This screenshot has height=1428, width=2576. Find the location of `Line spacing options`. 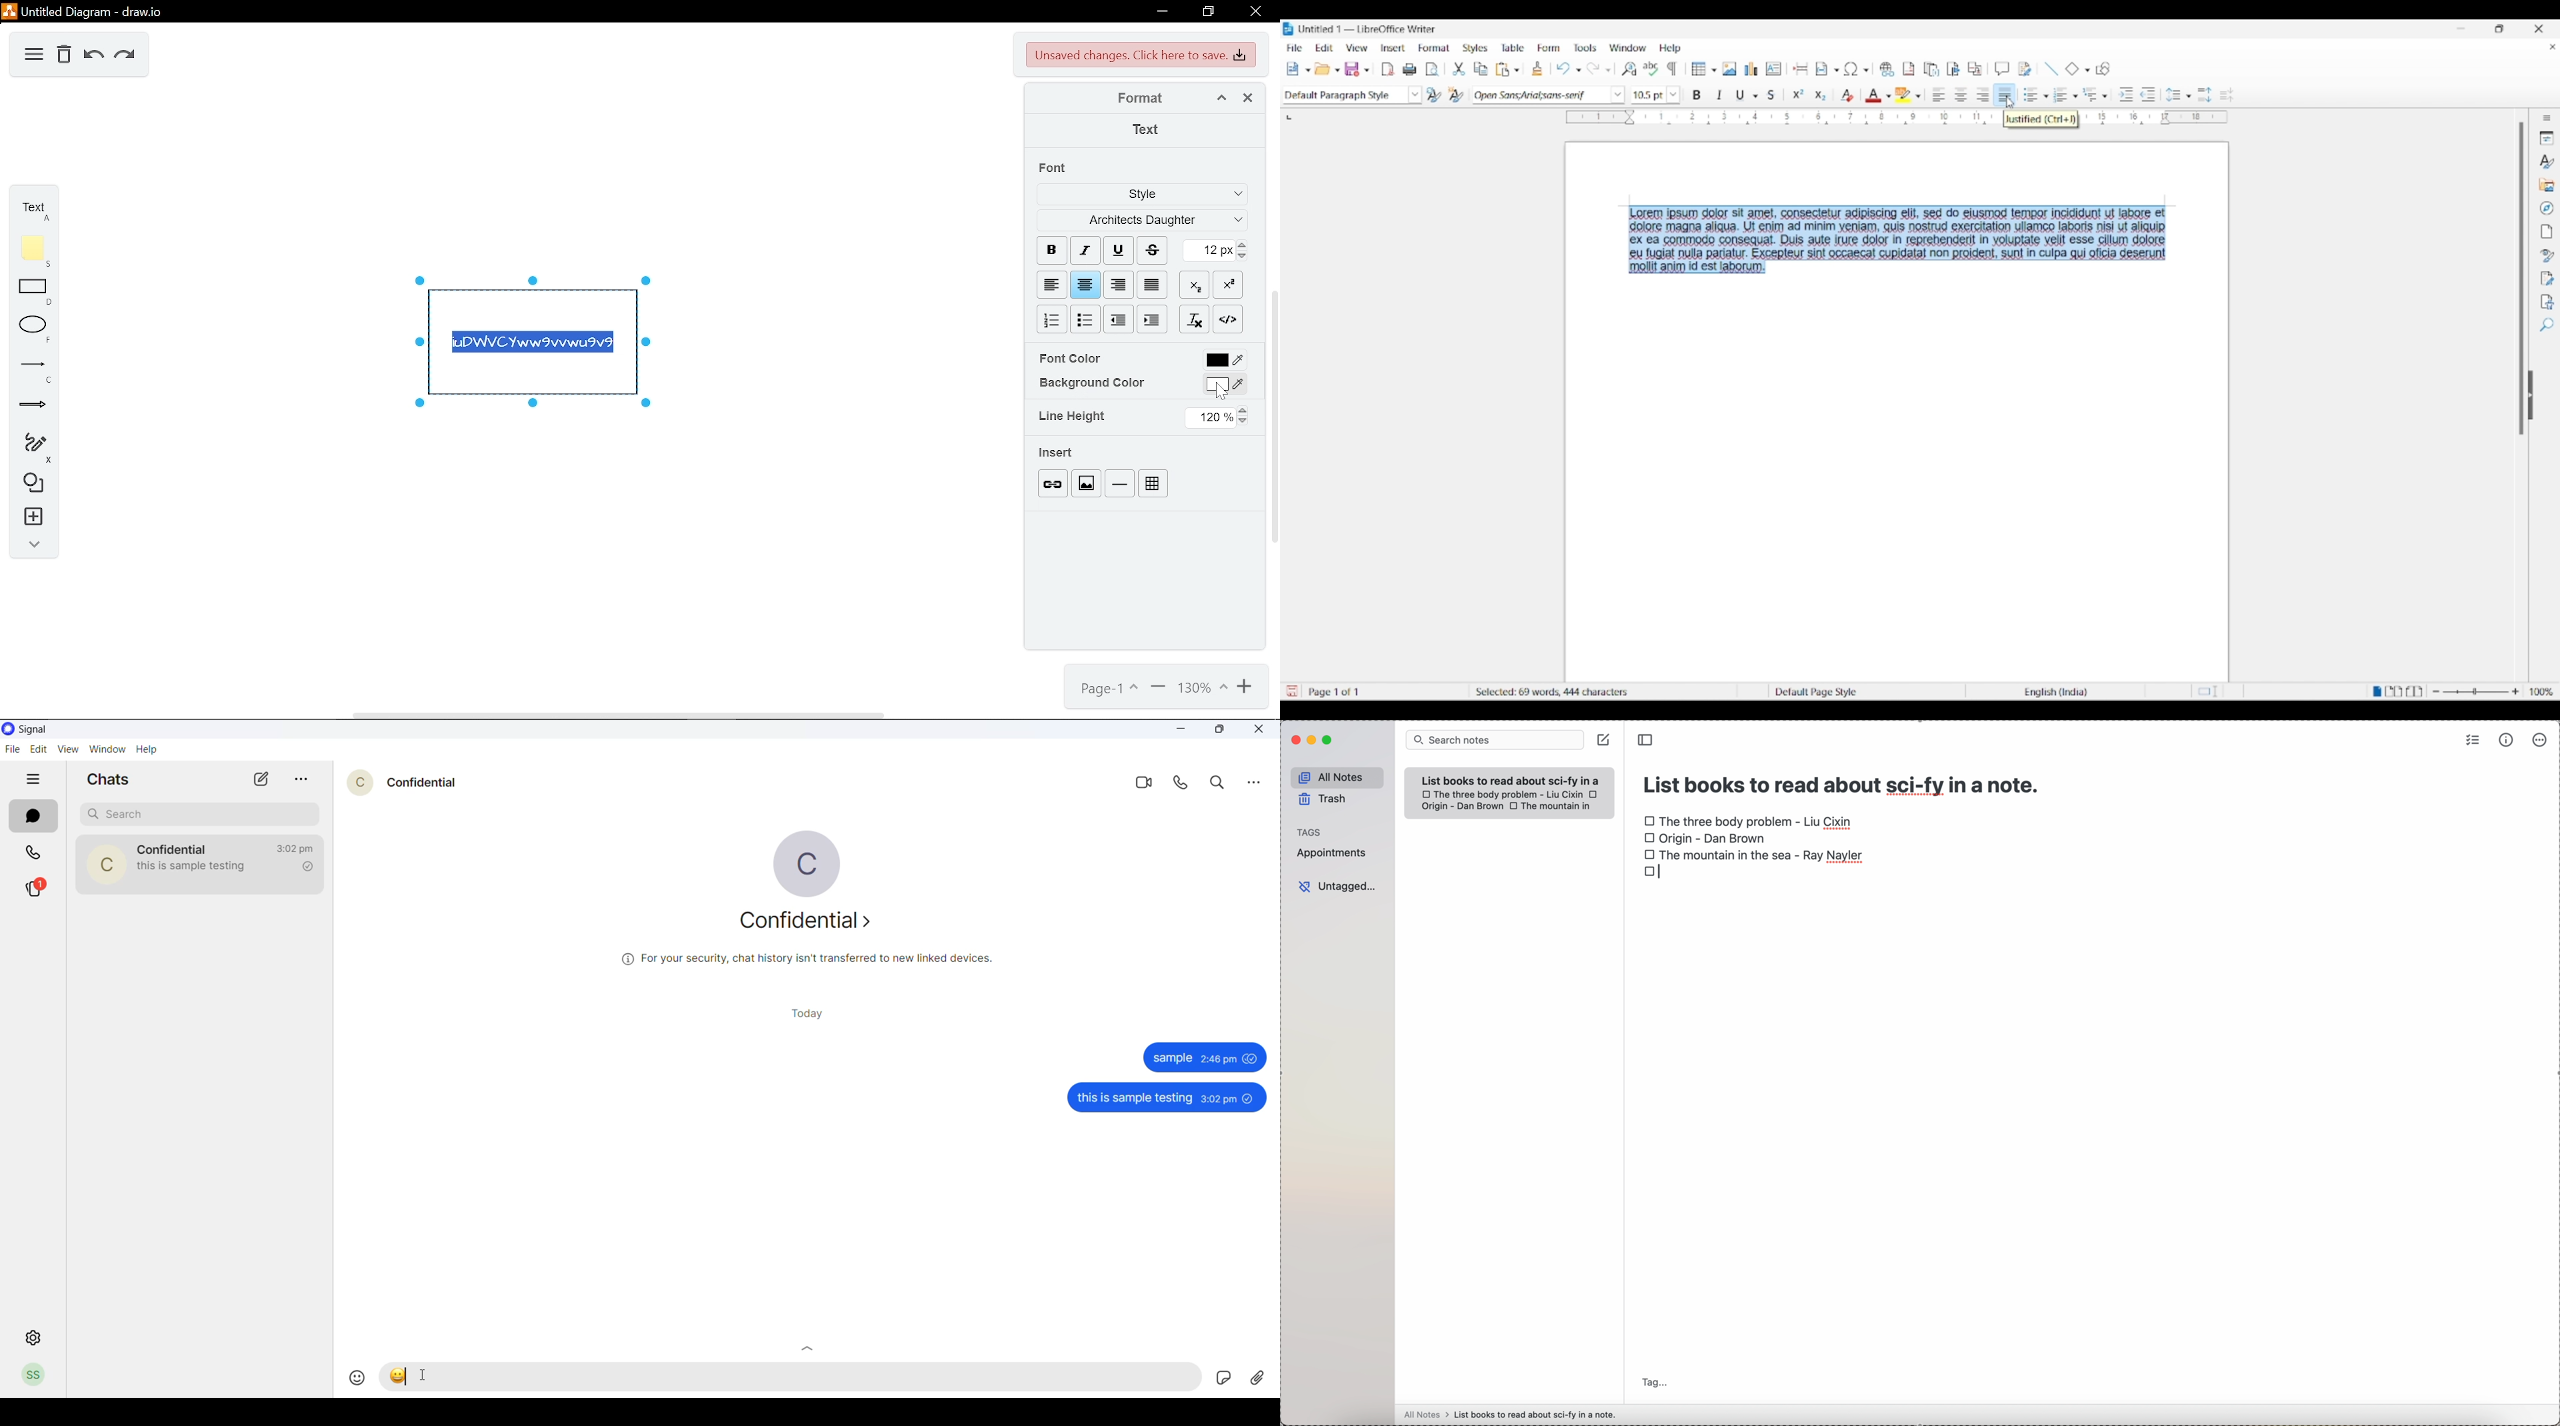

Line spacing options is located at coordinates (2189, 97).